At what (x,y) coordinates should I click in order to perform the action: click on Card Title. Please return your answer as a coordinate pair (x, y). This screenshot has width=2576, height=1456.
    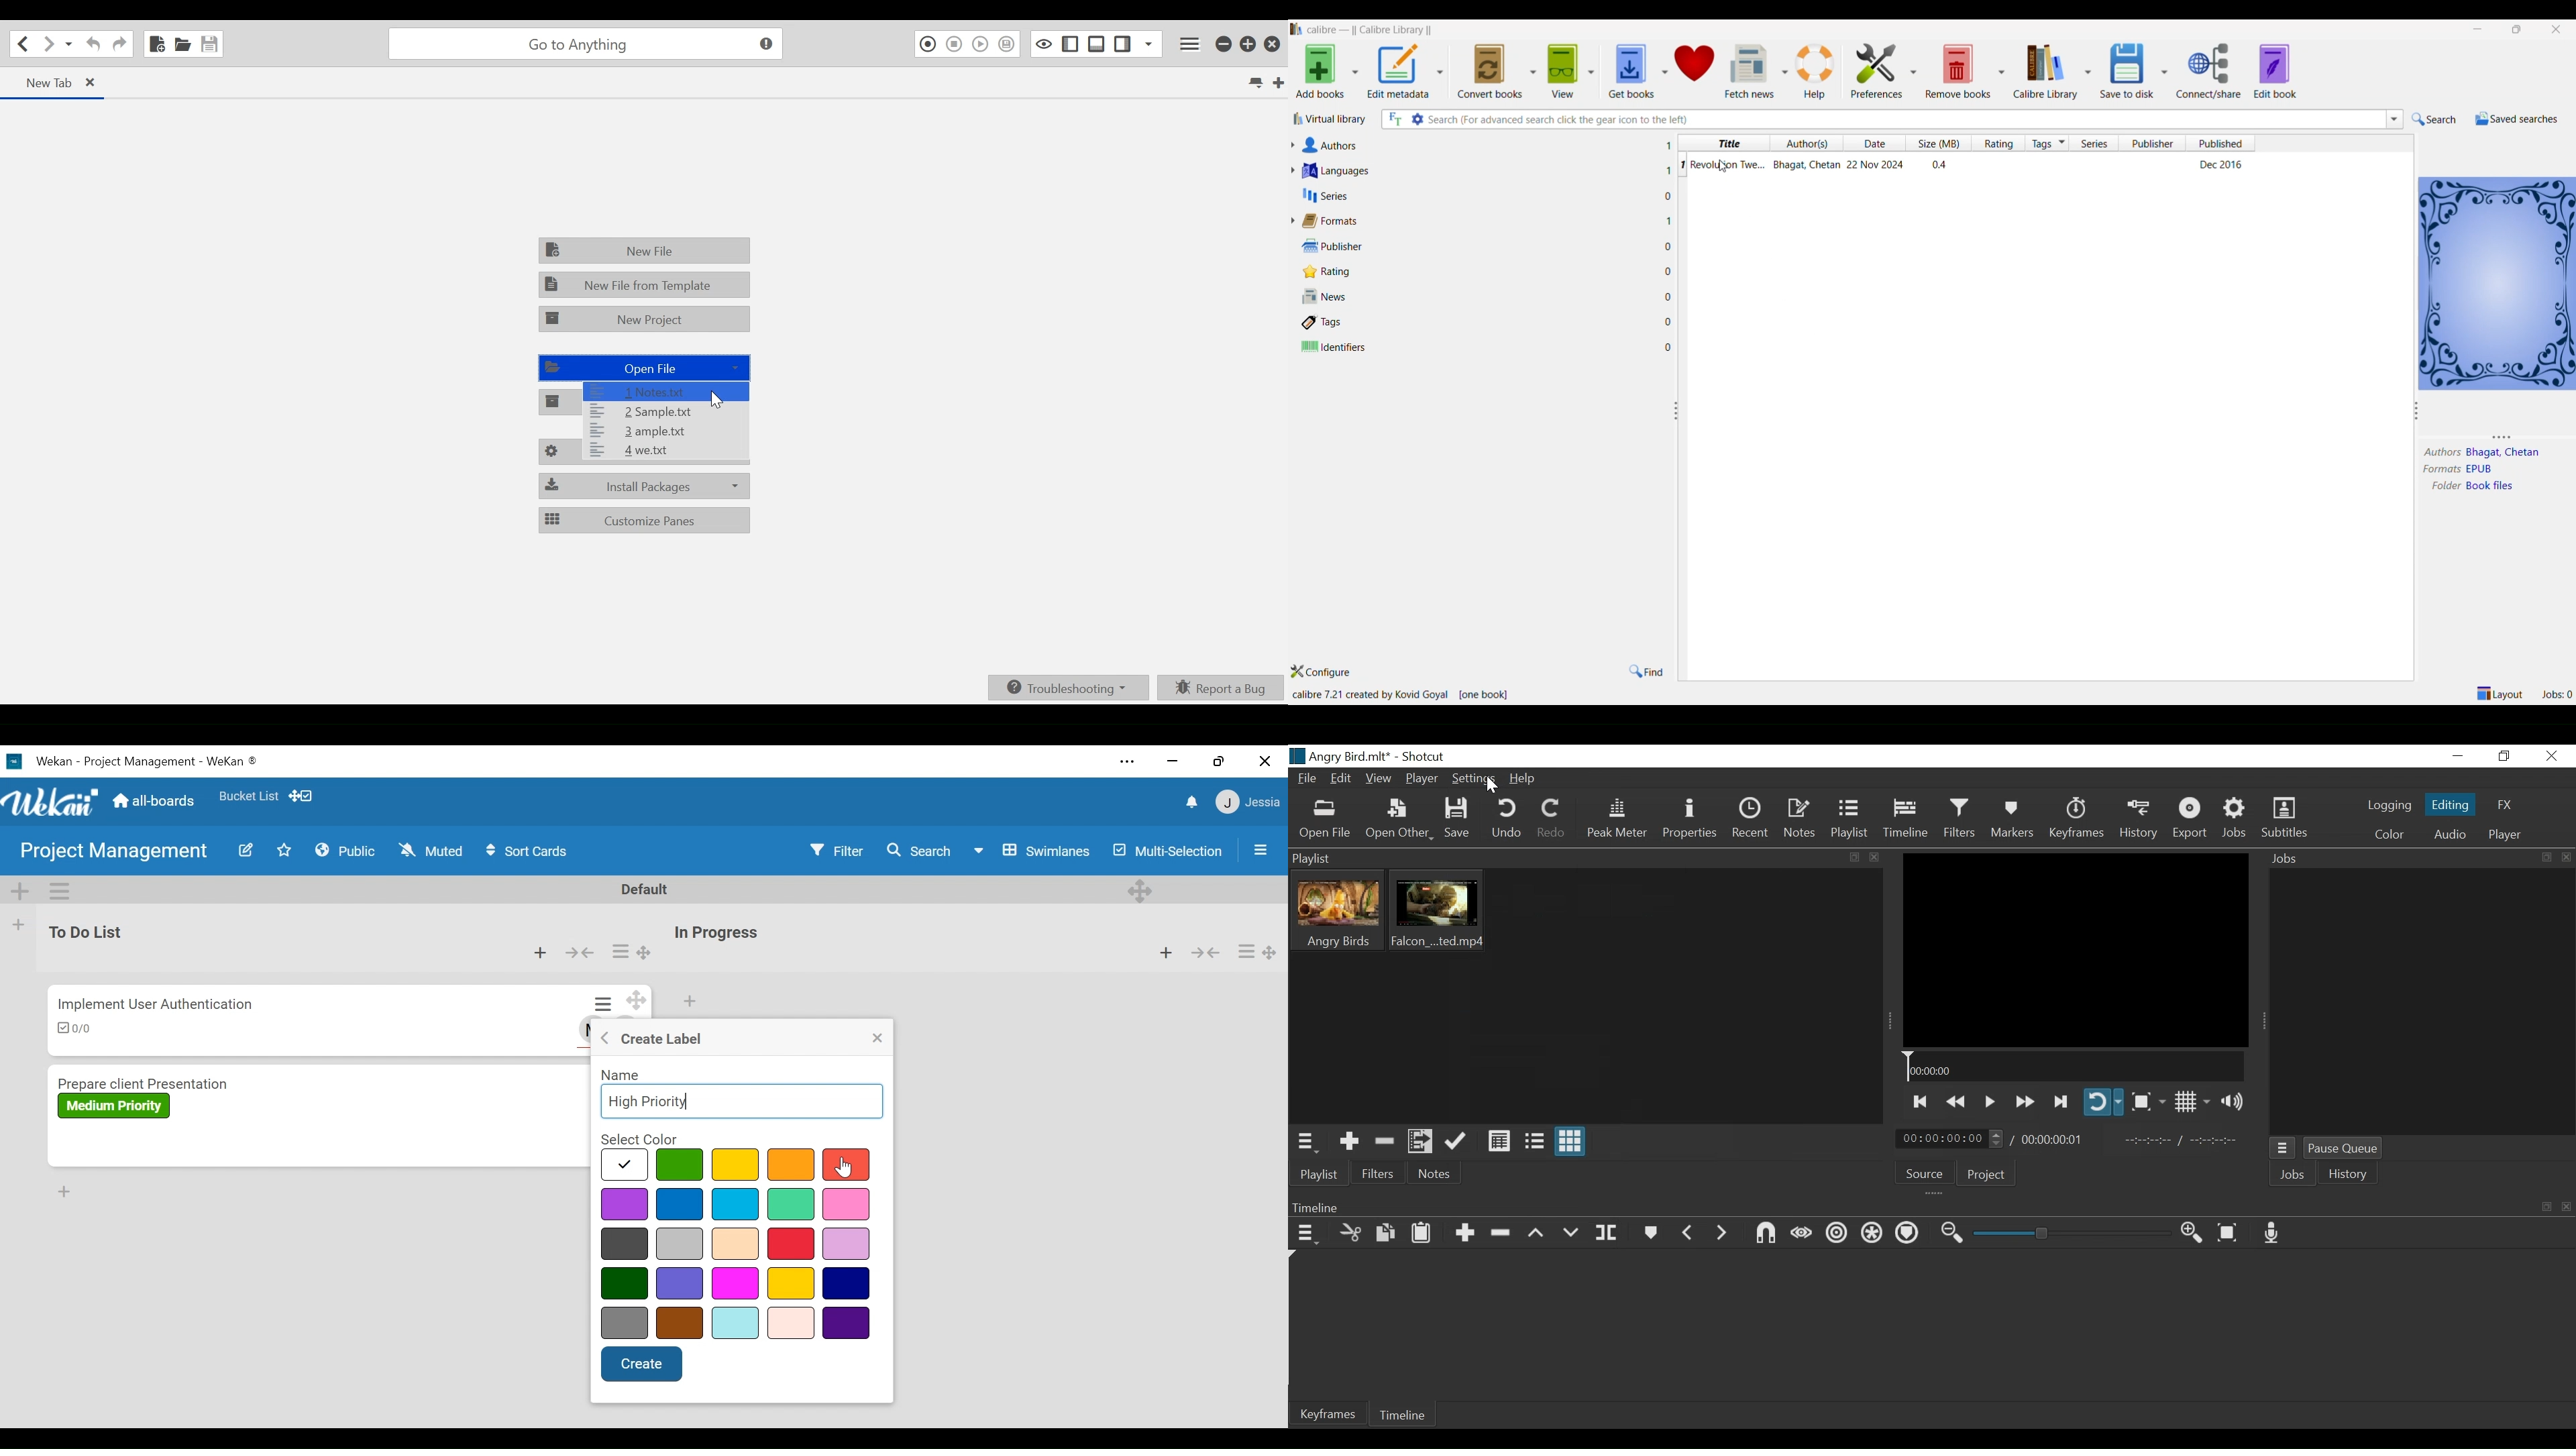
    Looking at the image, I should click on (148, 1081).